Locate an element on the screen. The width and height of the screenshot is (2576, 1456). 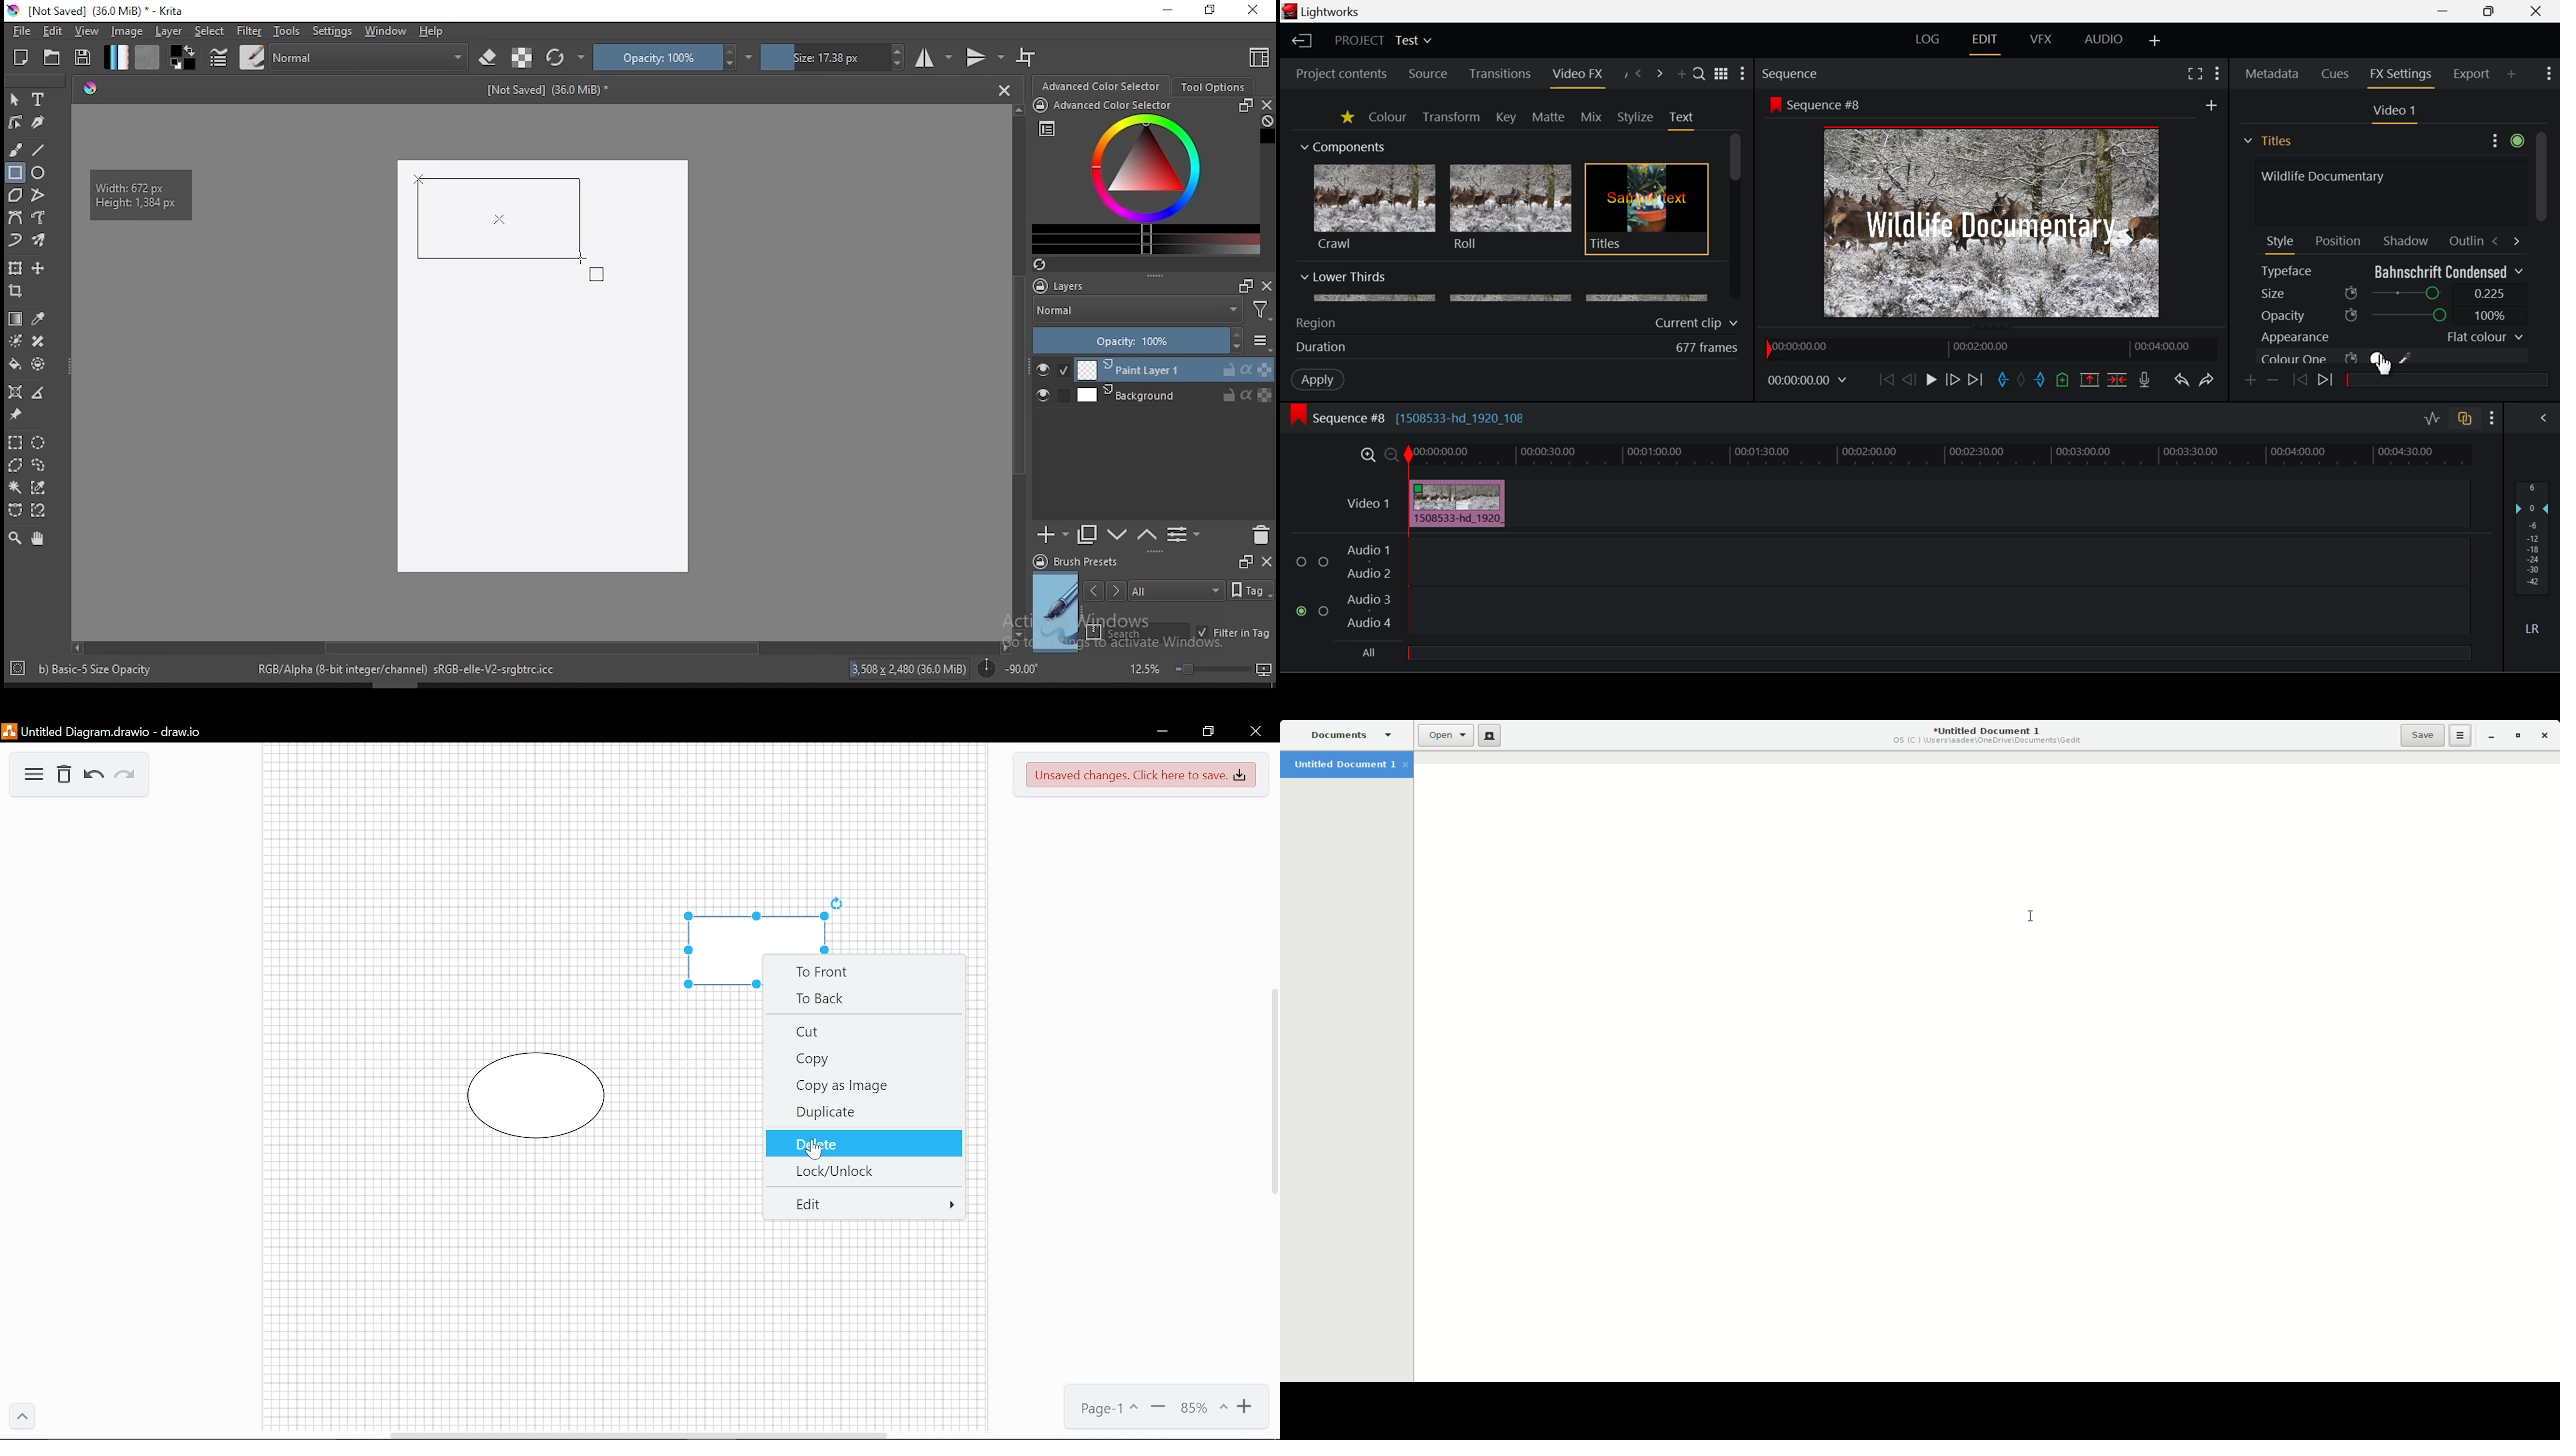
Close is located at coordinates (1004, 89).